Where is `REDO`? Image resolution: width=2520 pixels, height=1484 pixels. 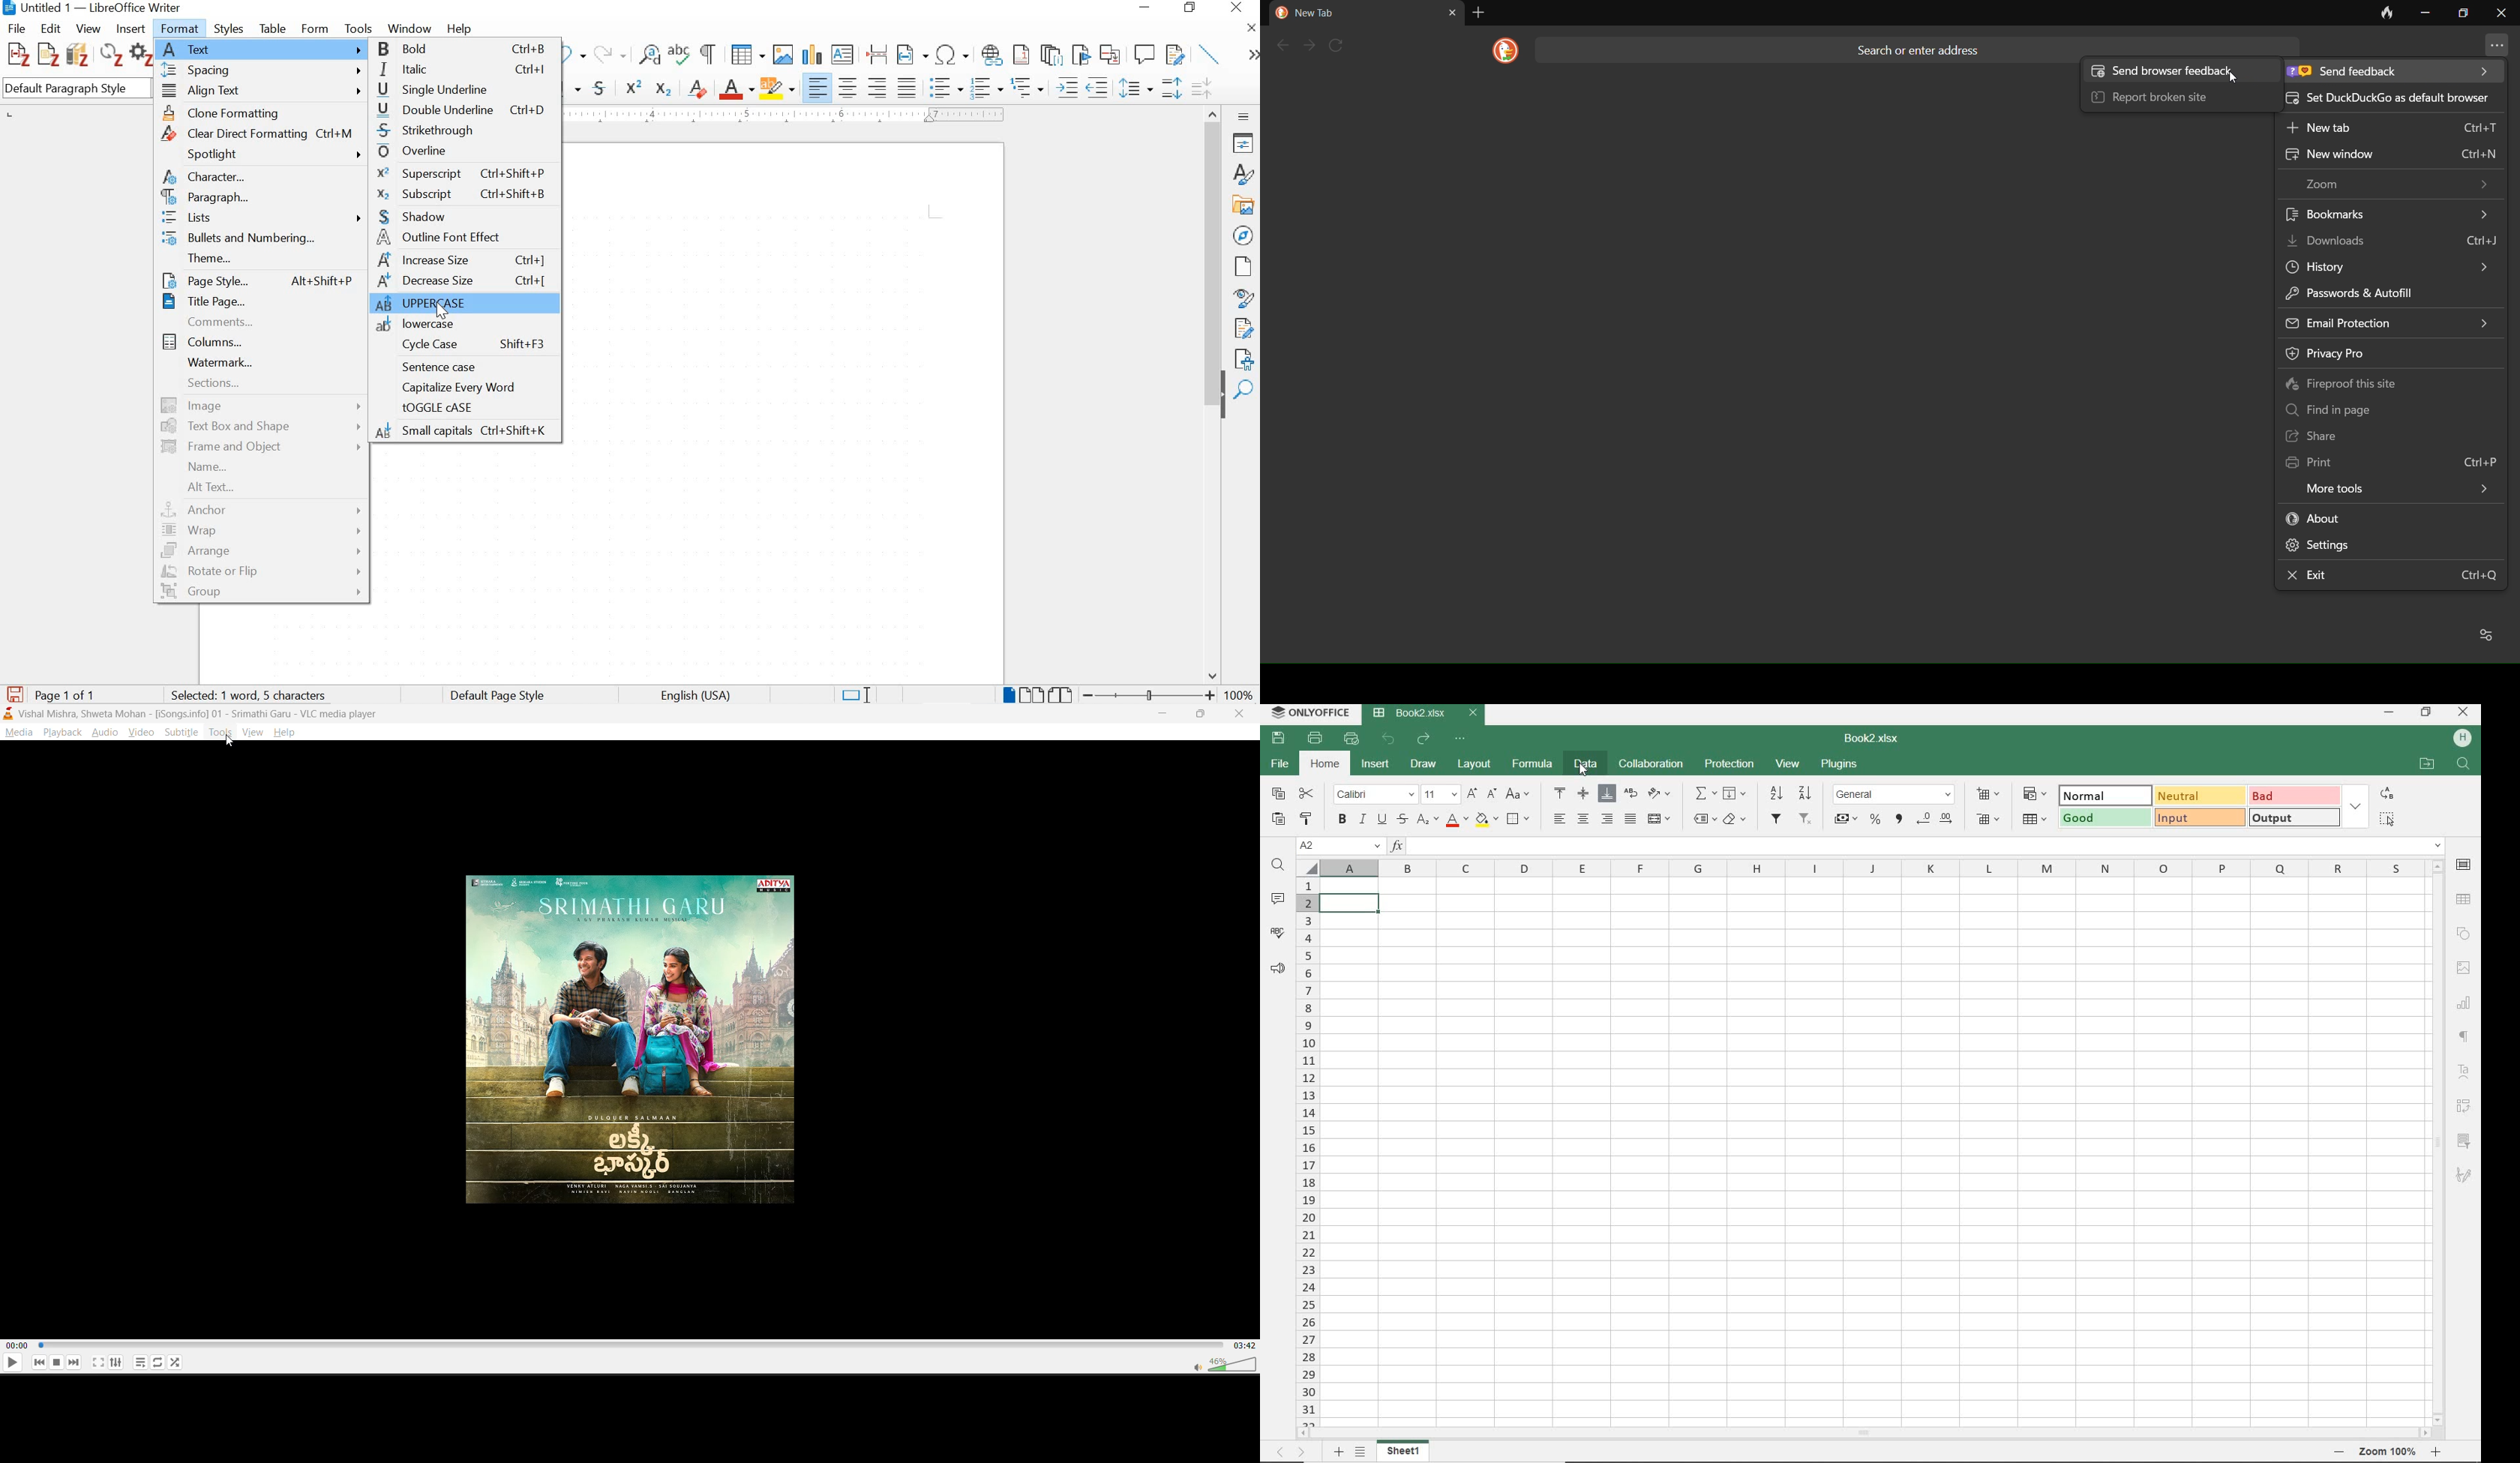 REDO is located at coordinates (1424, 740).